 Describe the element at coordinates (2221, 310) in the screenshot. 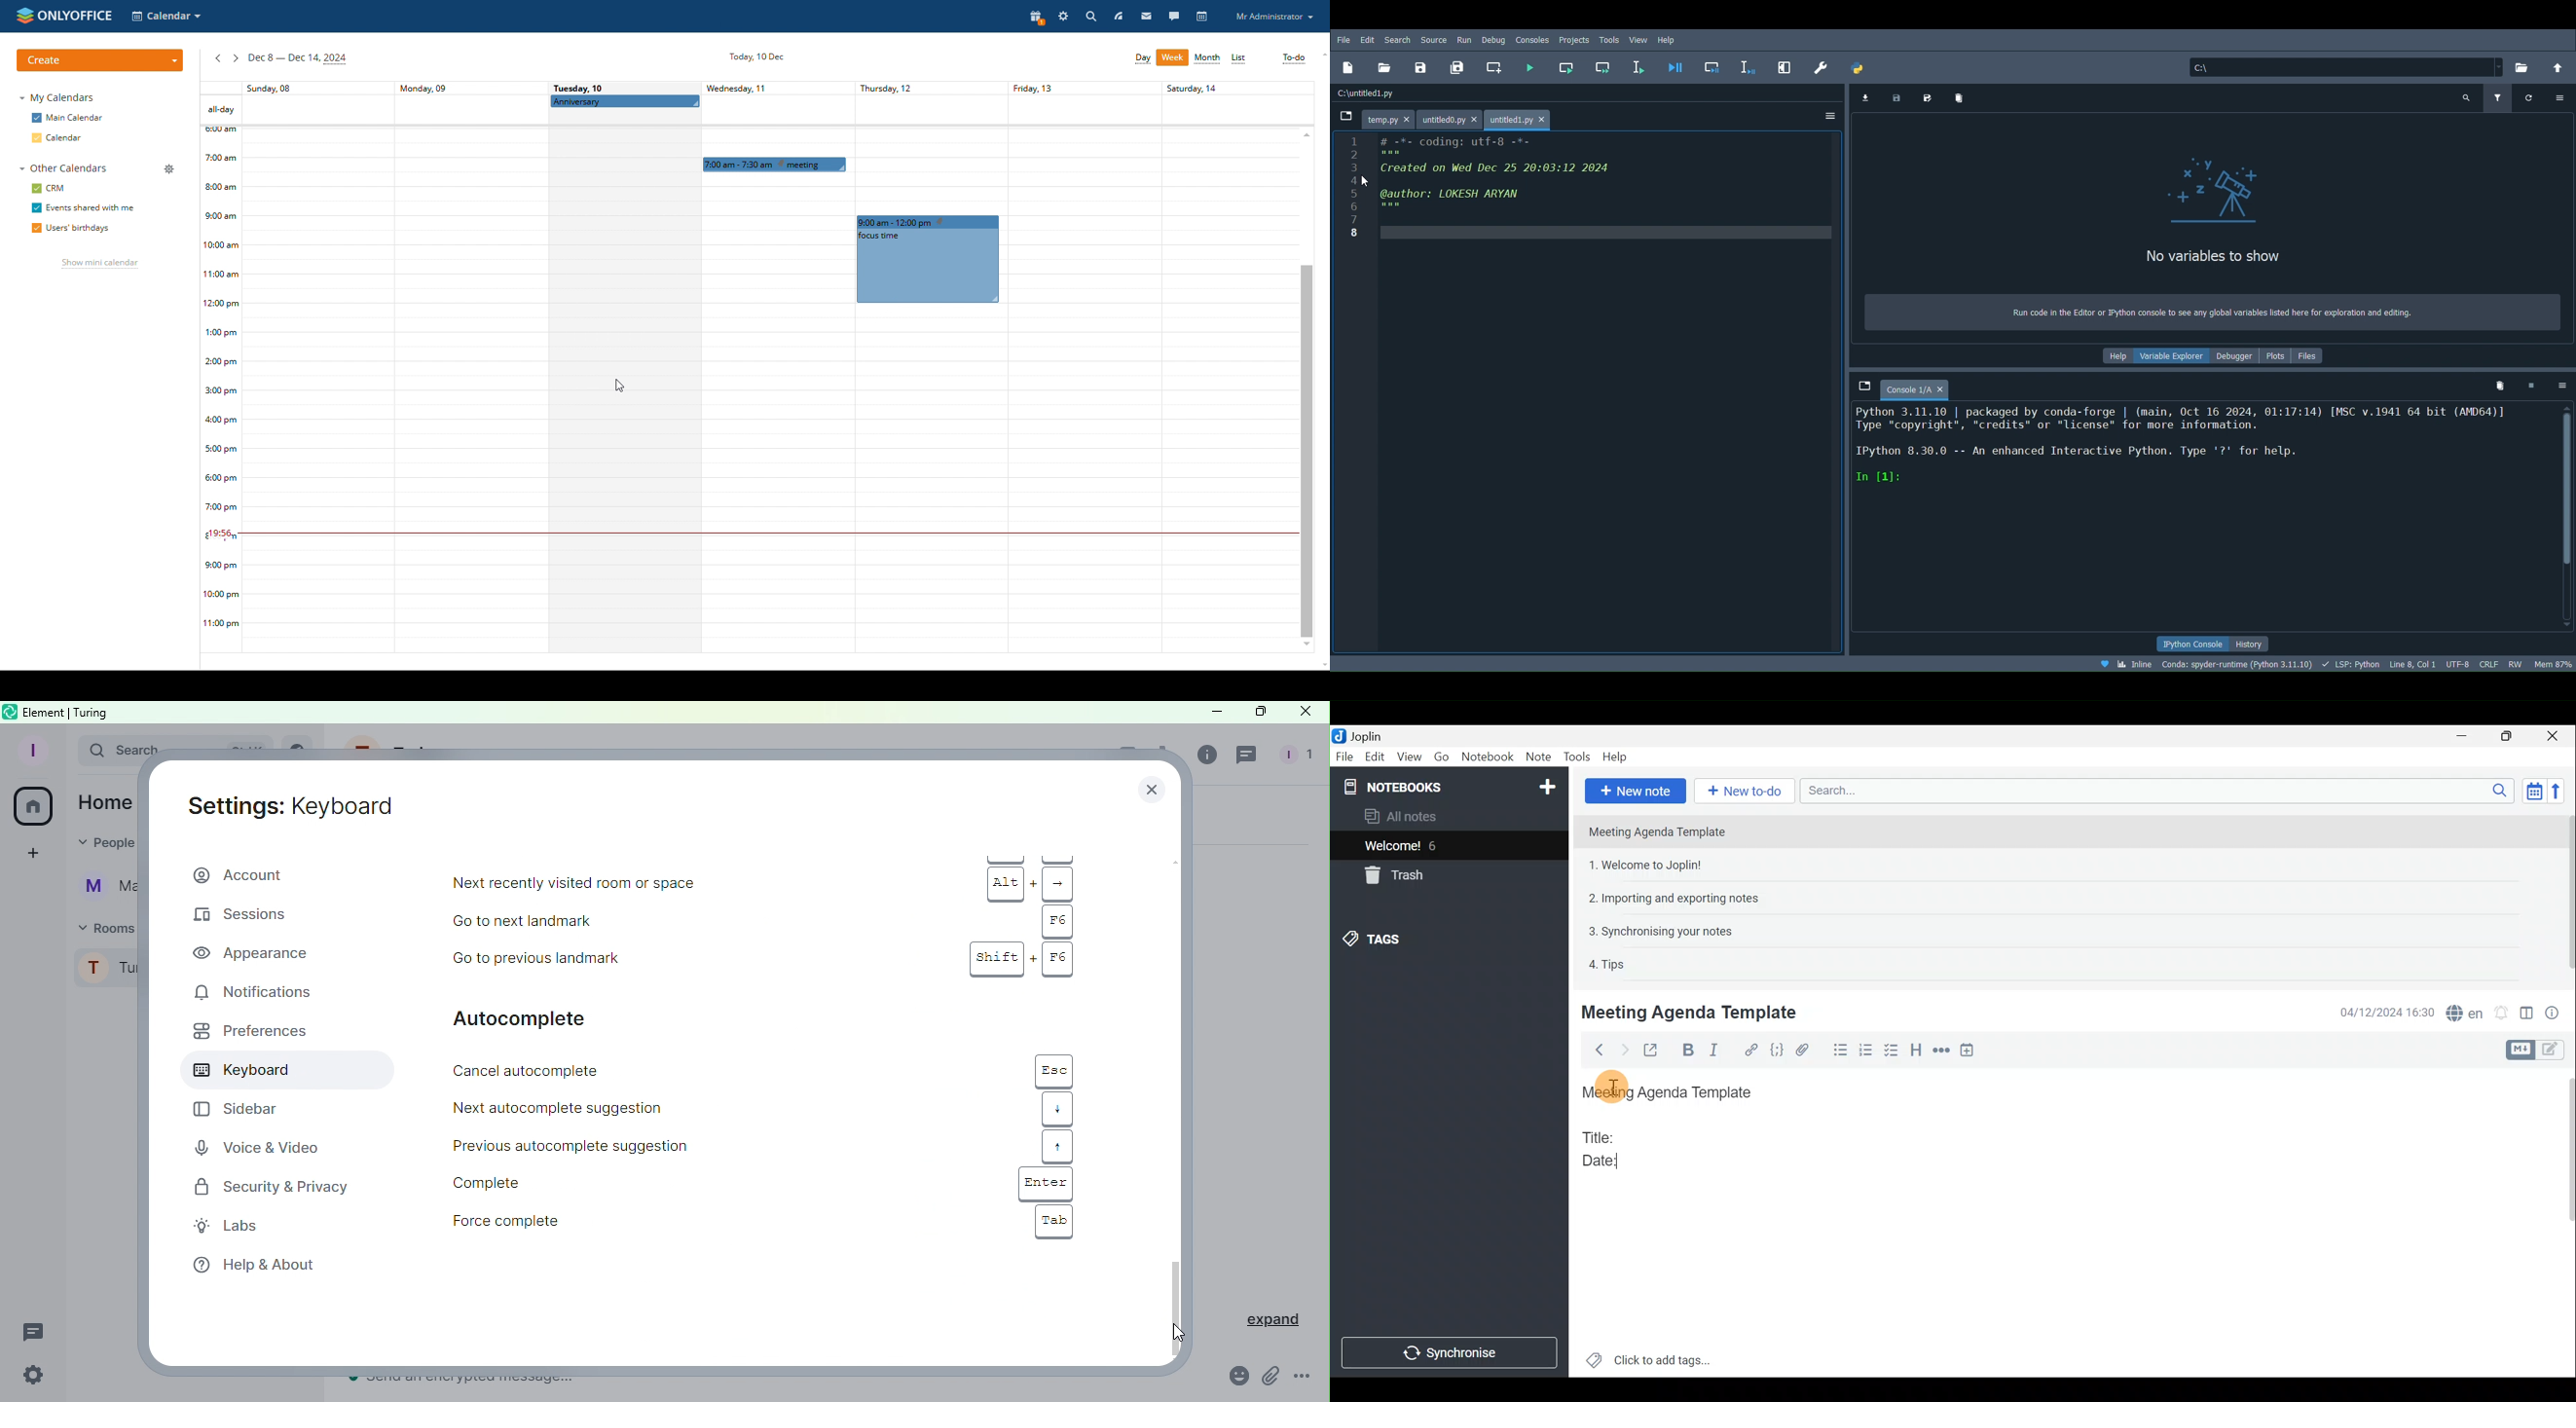

I see `Run code in the Edtur or Pythos console to see any global variables isted here for exploration and editing` at that location.